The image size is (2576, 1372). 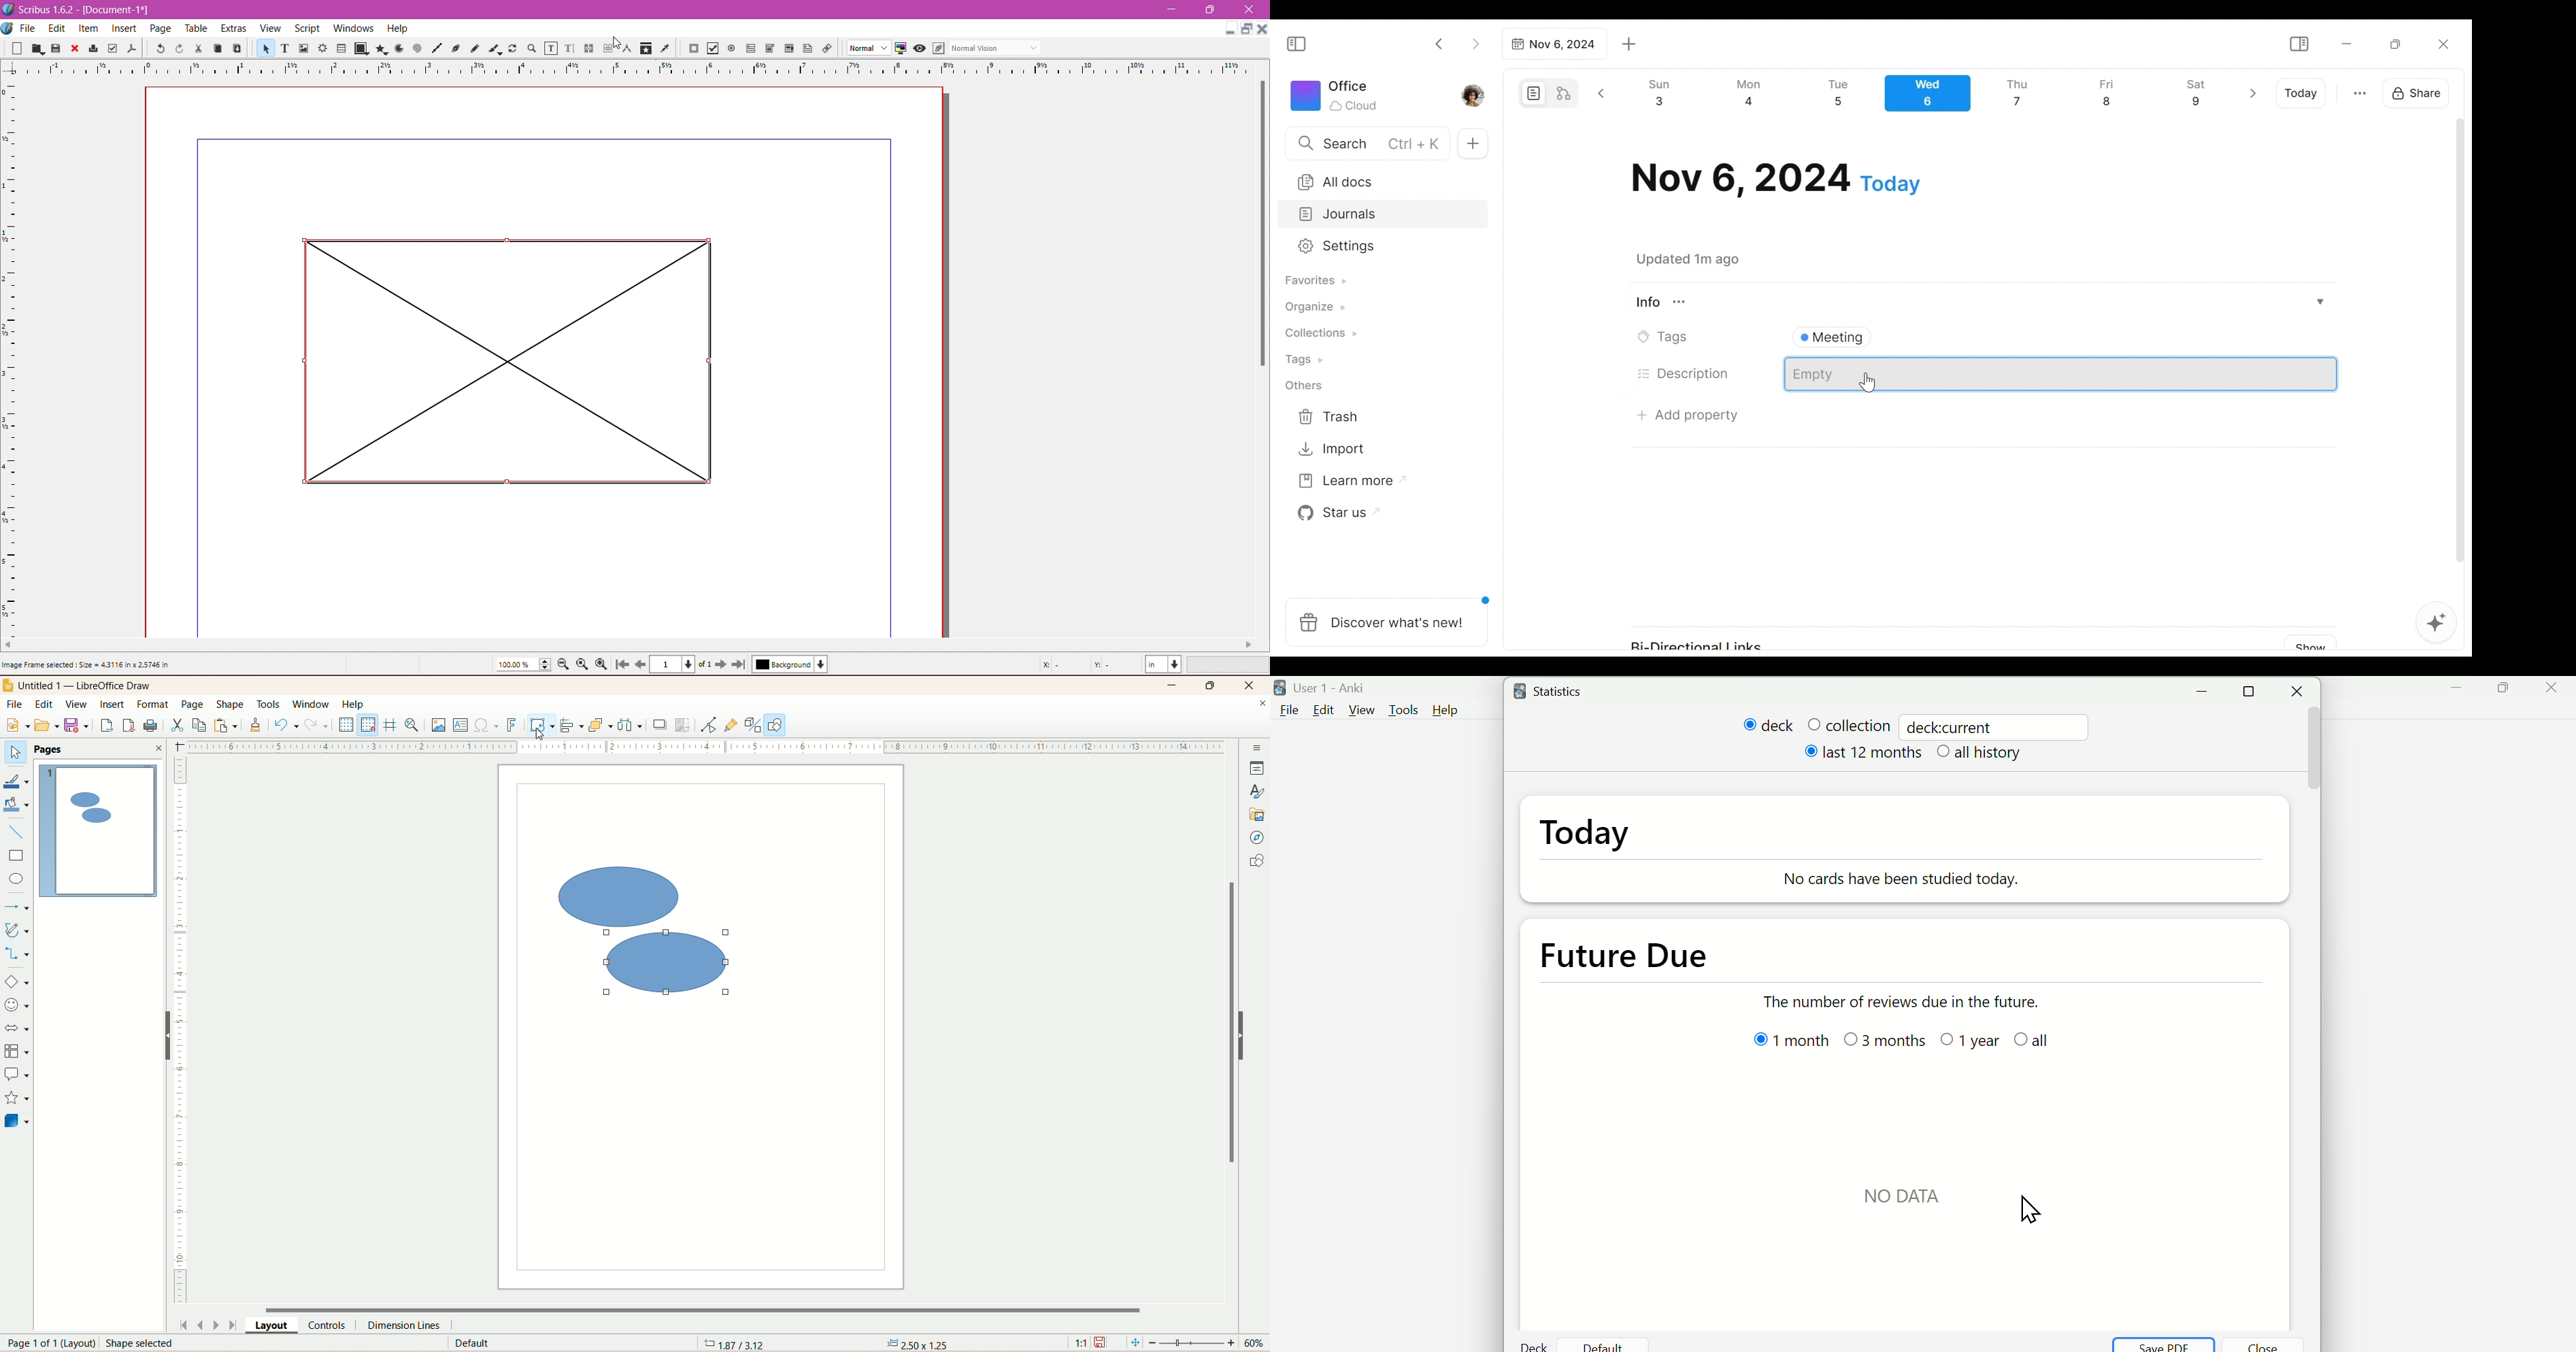 I want to click on Zoom and Pan, so click(x=531, y=49).